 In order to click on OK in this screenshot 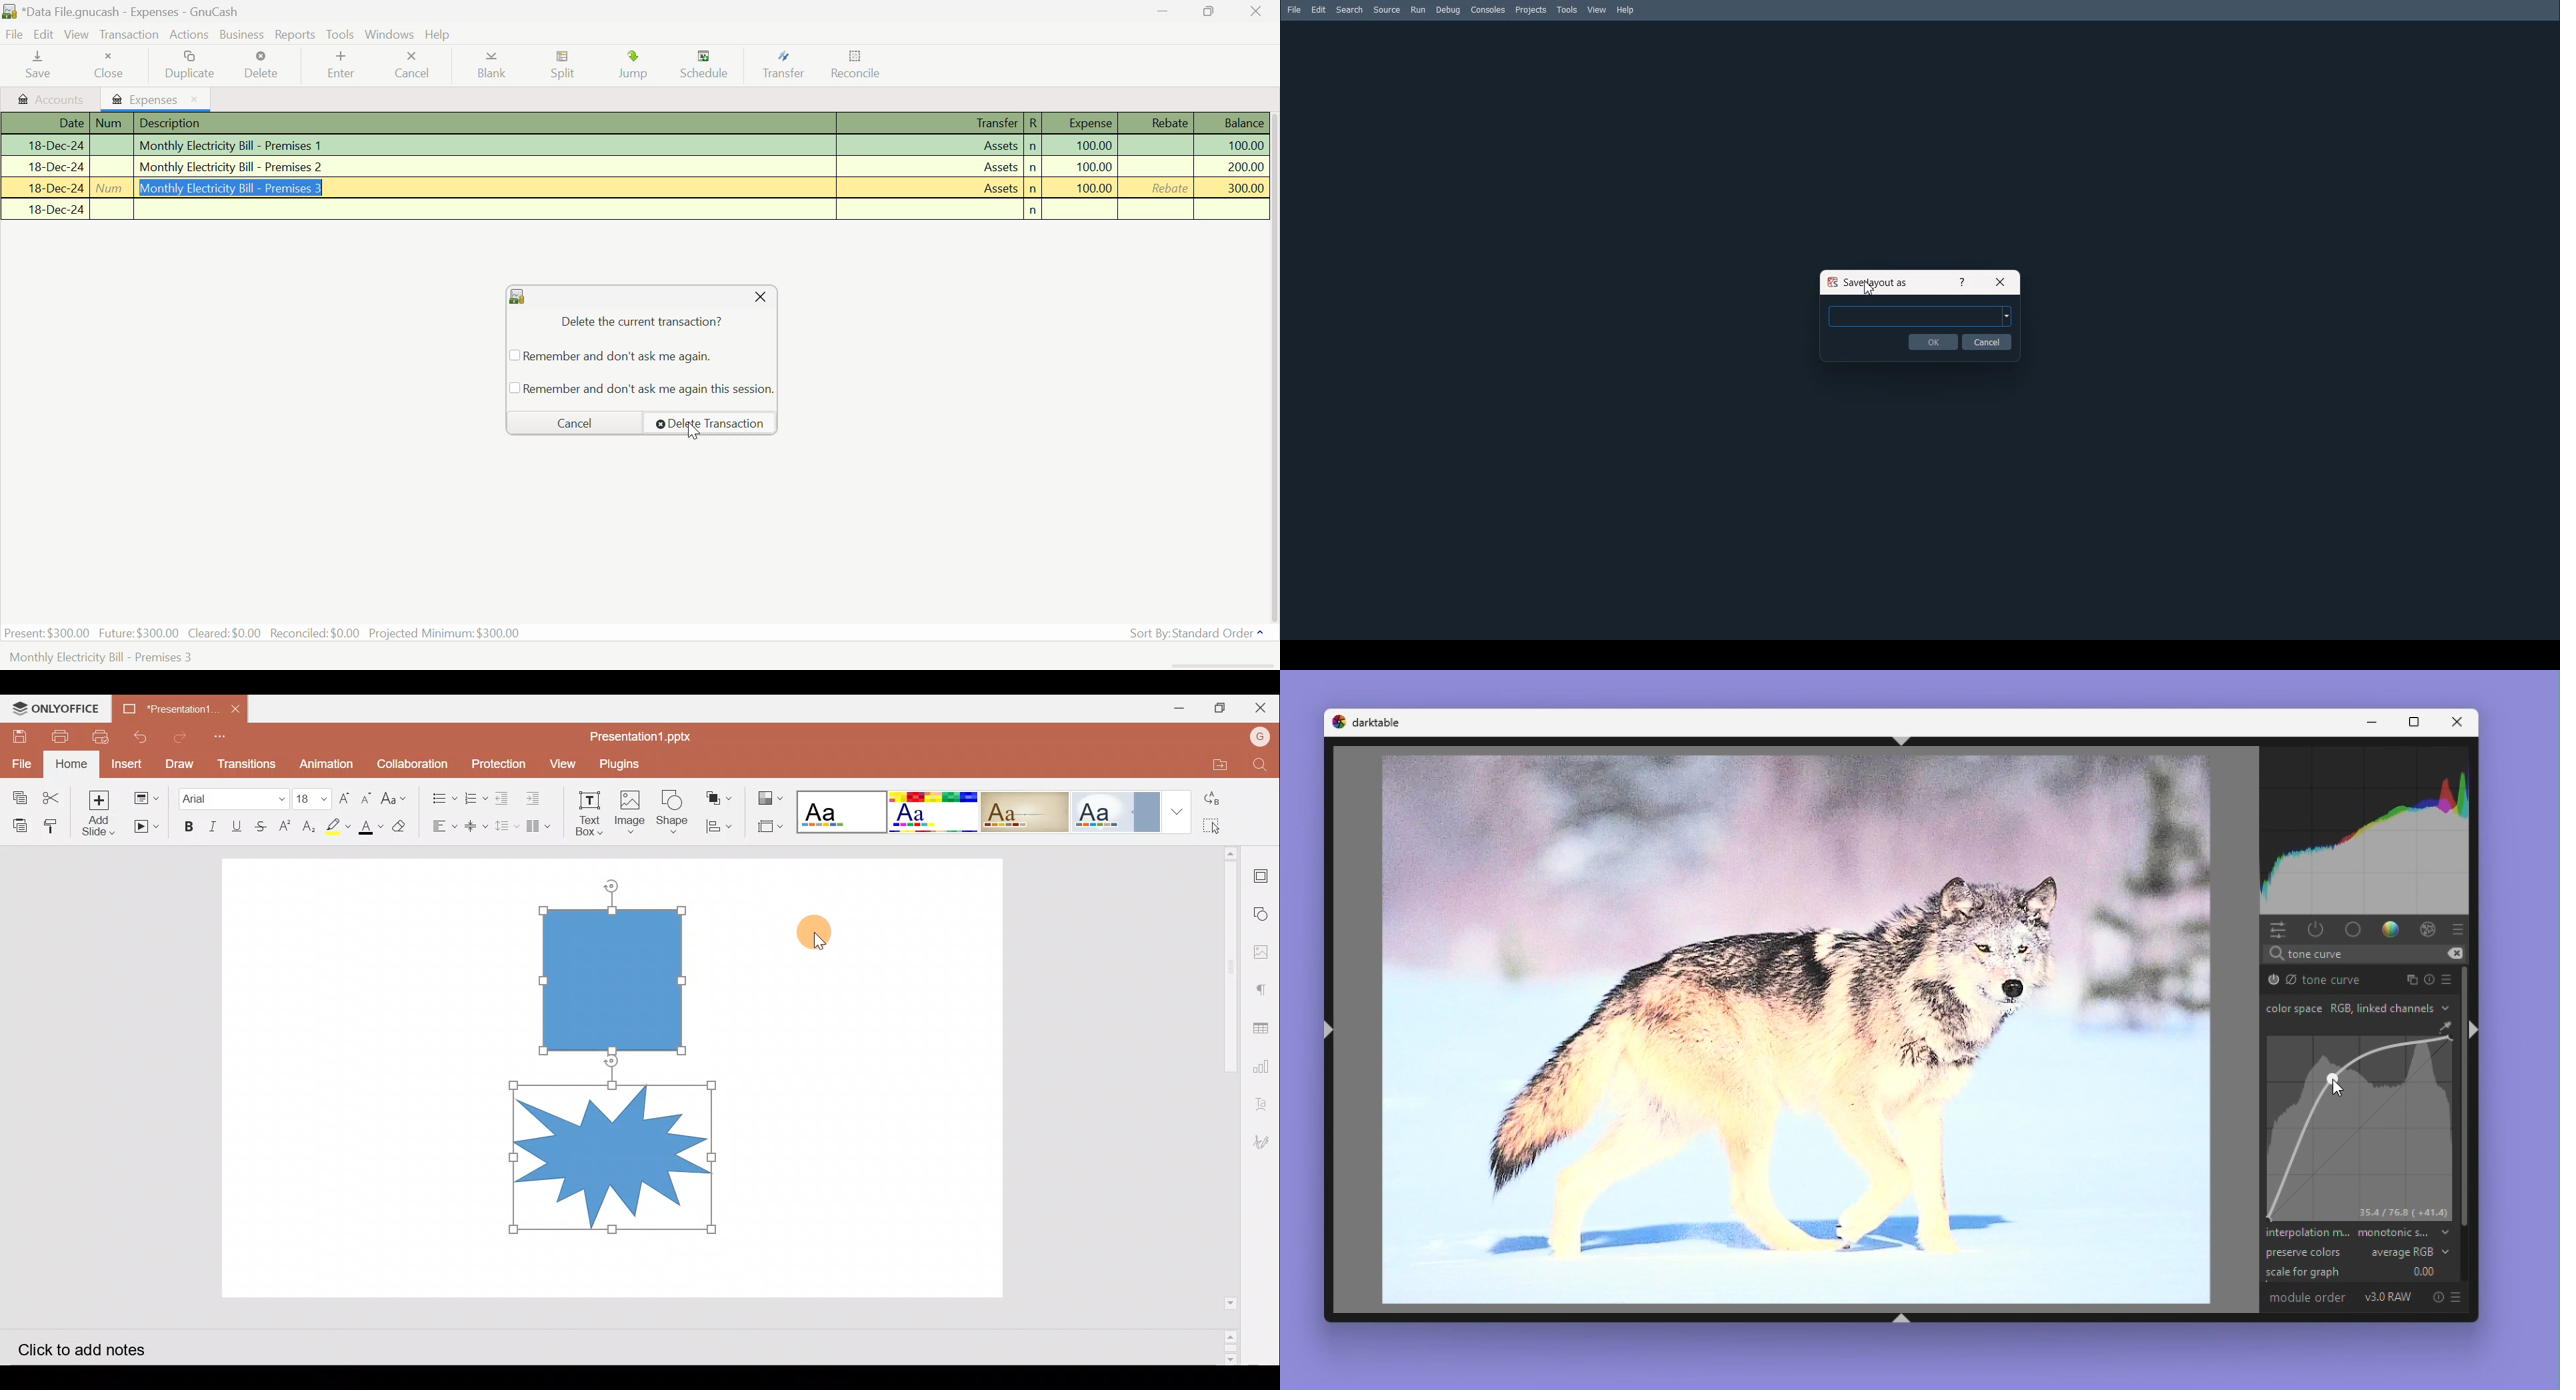, I will do `click(1933, 341)`.